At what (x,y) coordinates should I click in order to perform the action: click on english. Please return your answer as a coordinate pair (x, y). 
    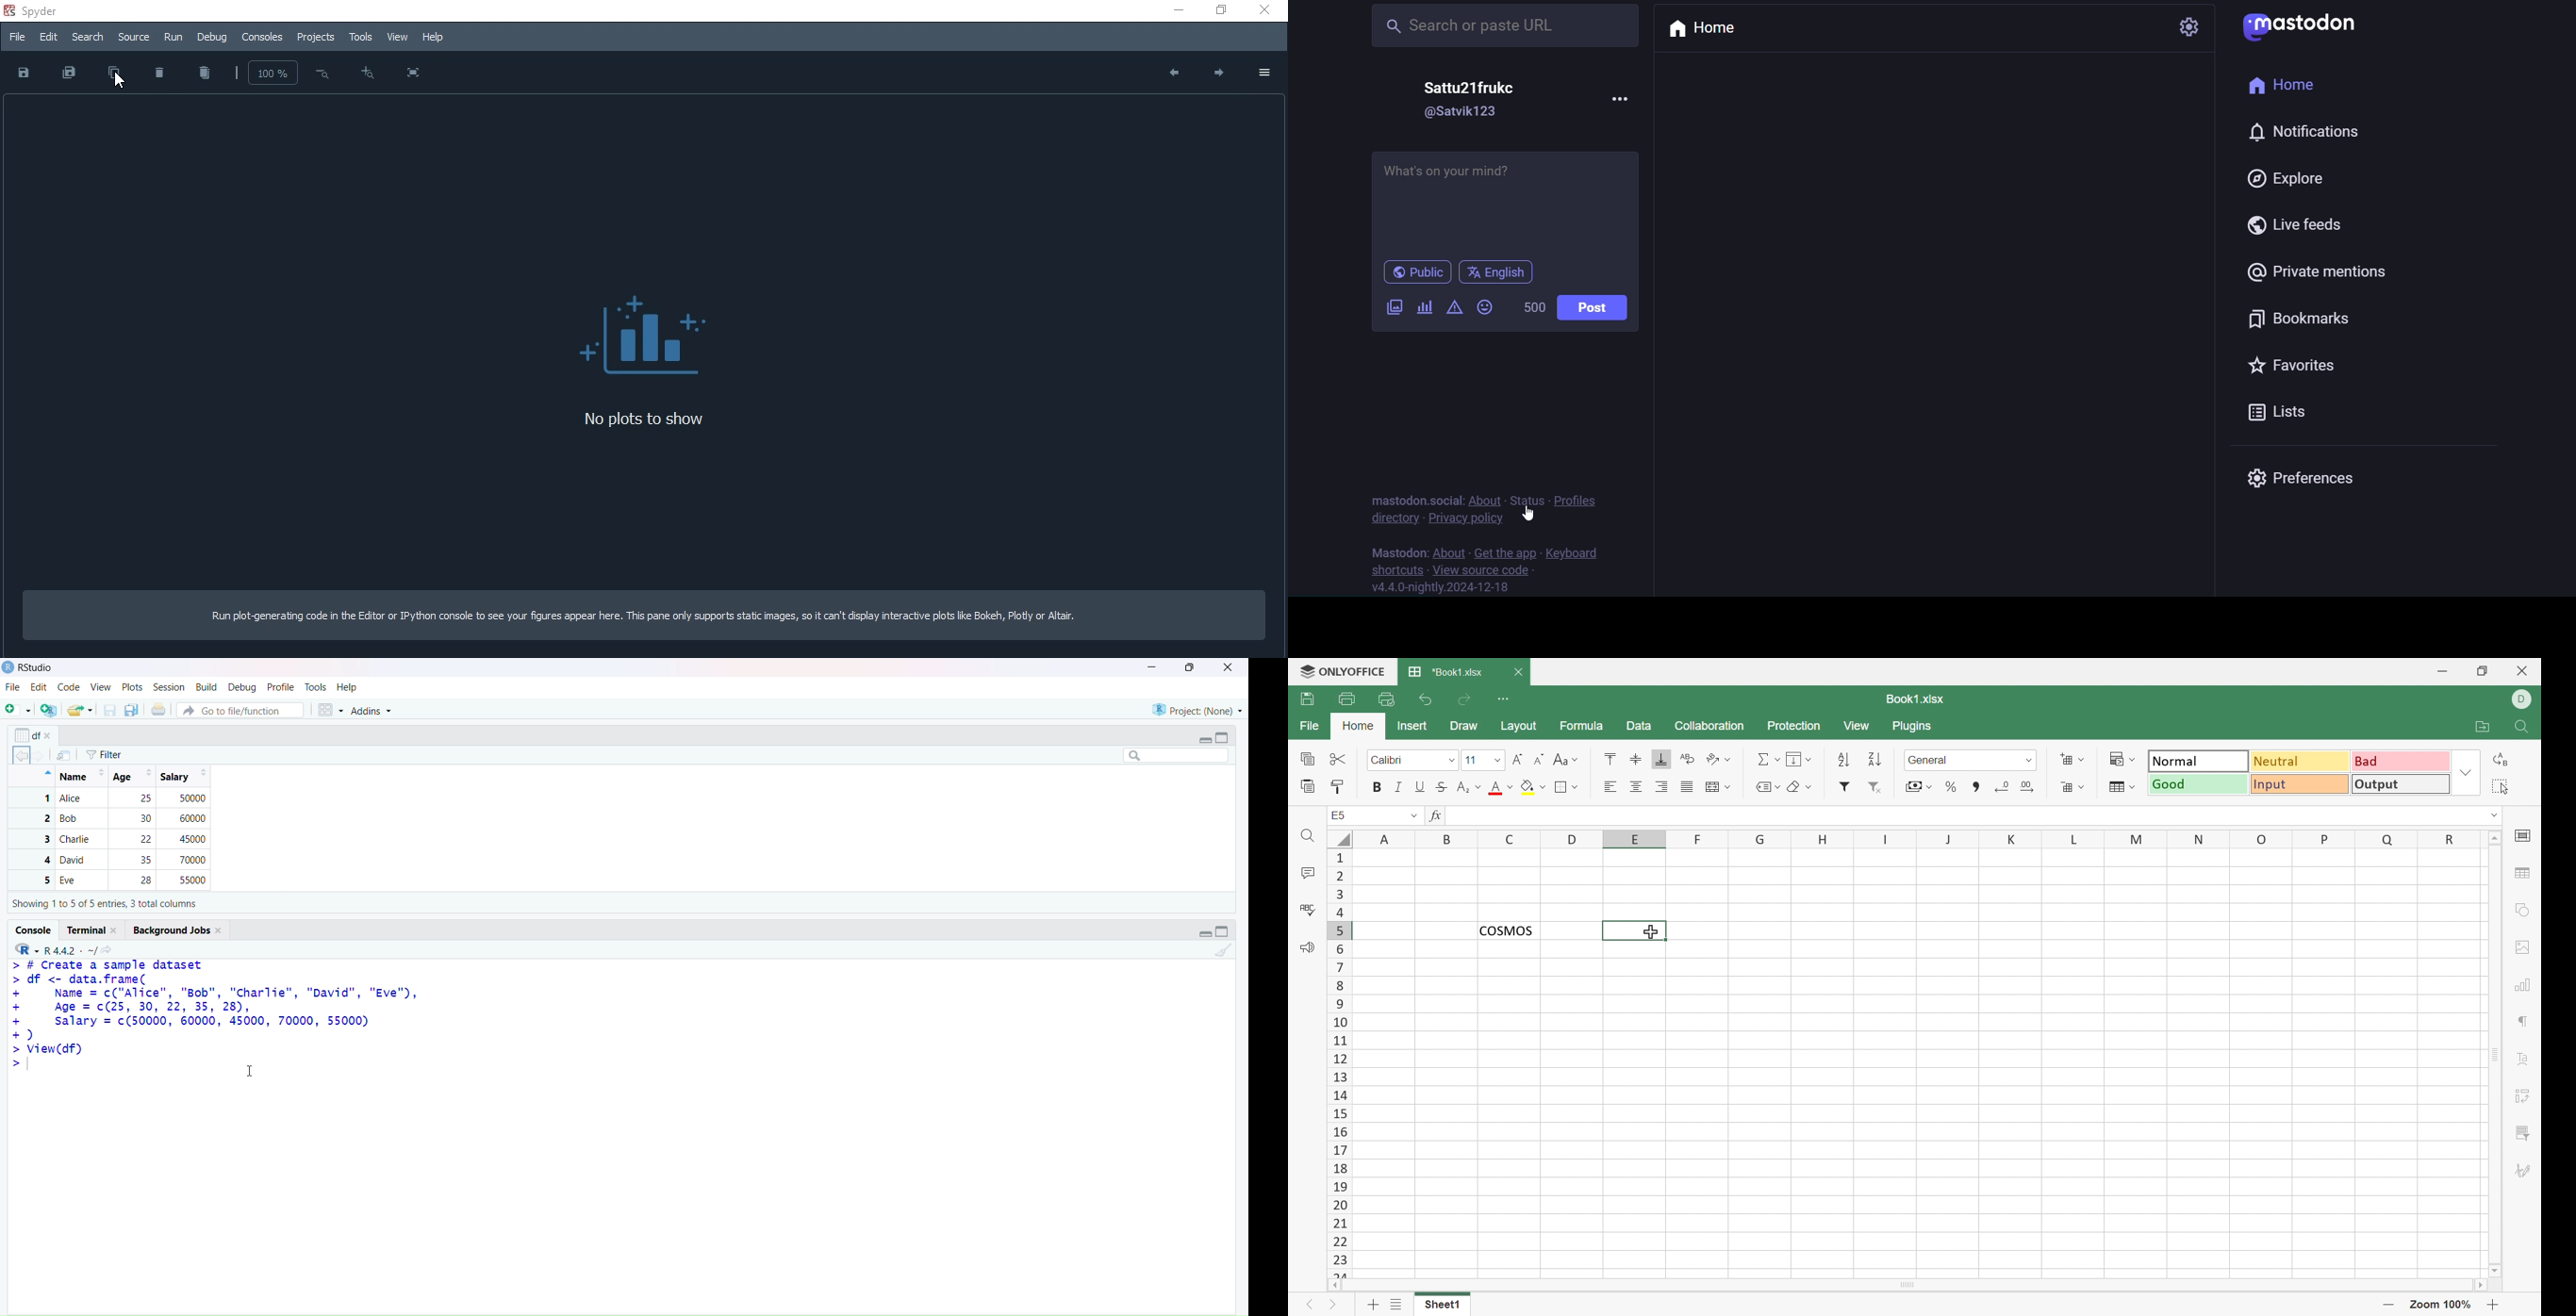
    Looking at the image, I should click on (1499, 272).